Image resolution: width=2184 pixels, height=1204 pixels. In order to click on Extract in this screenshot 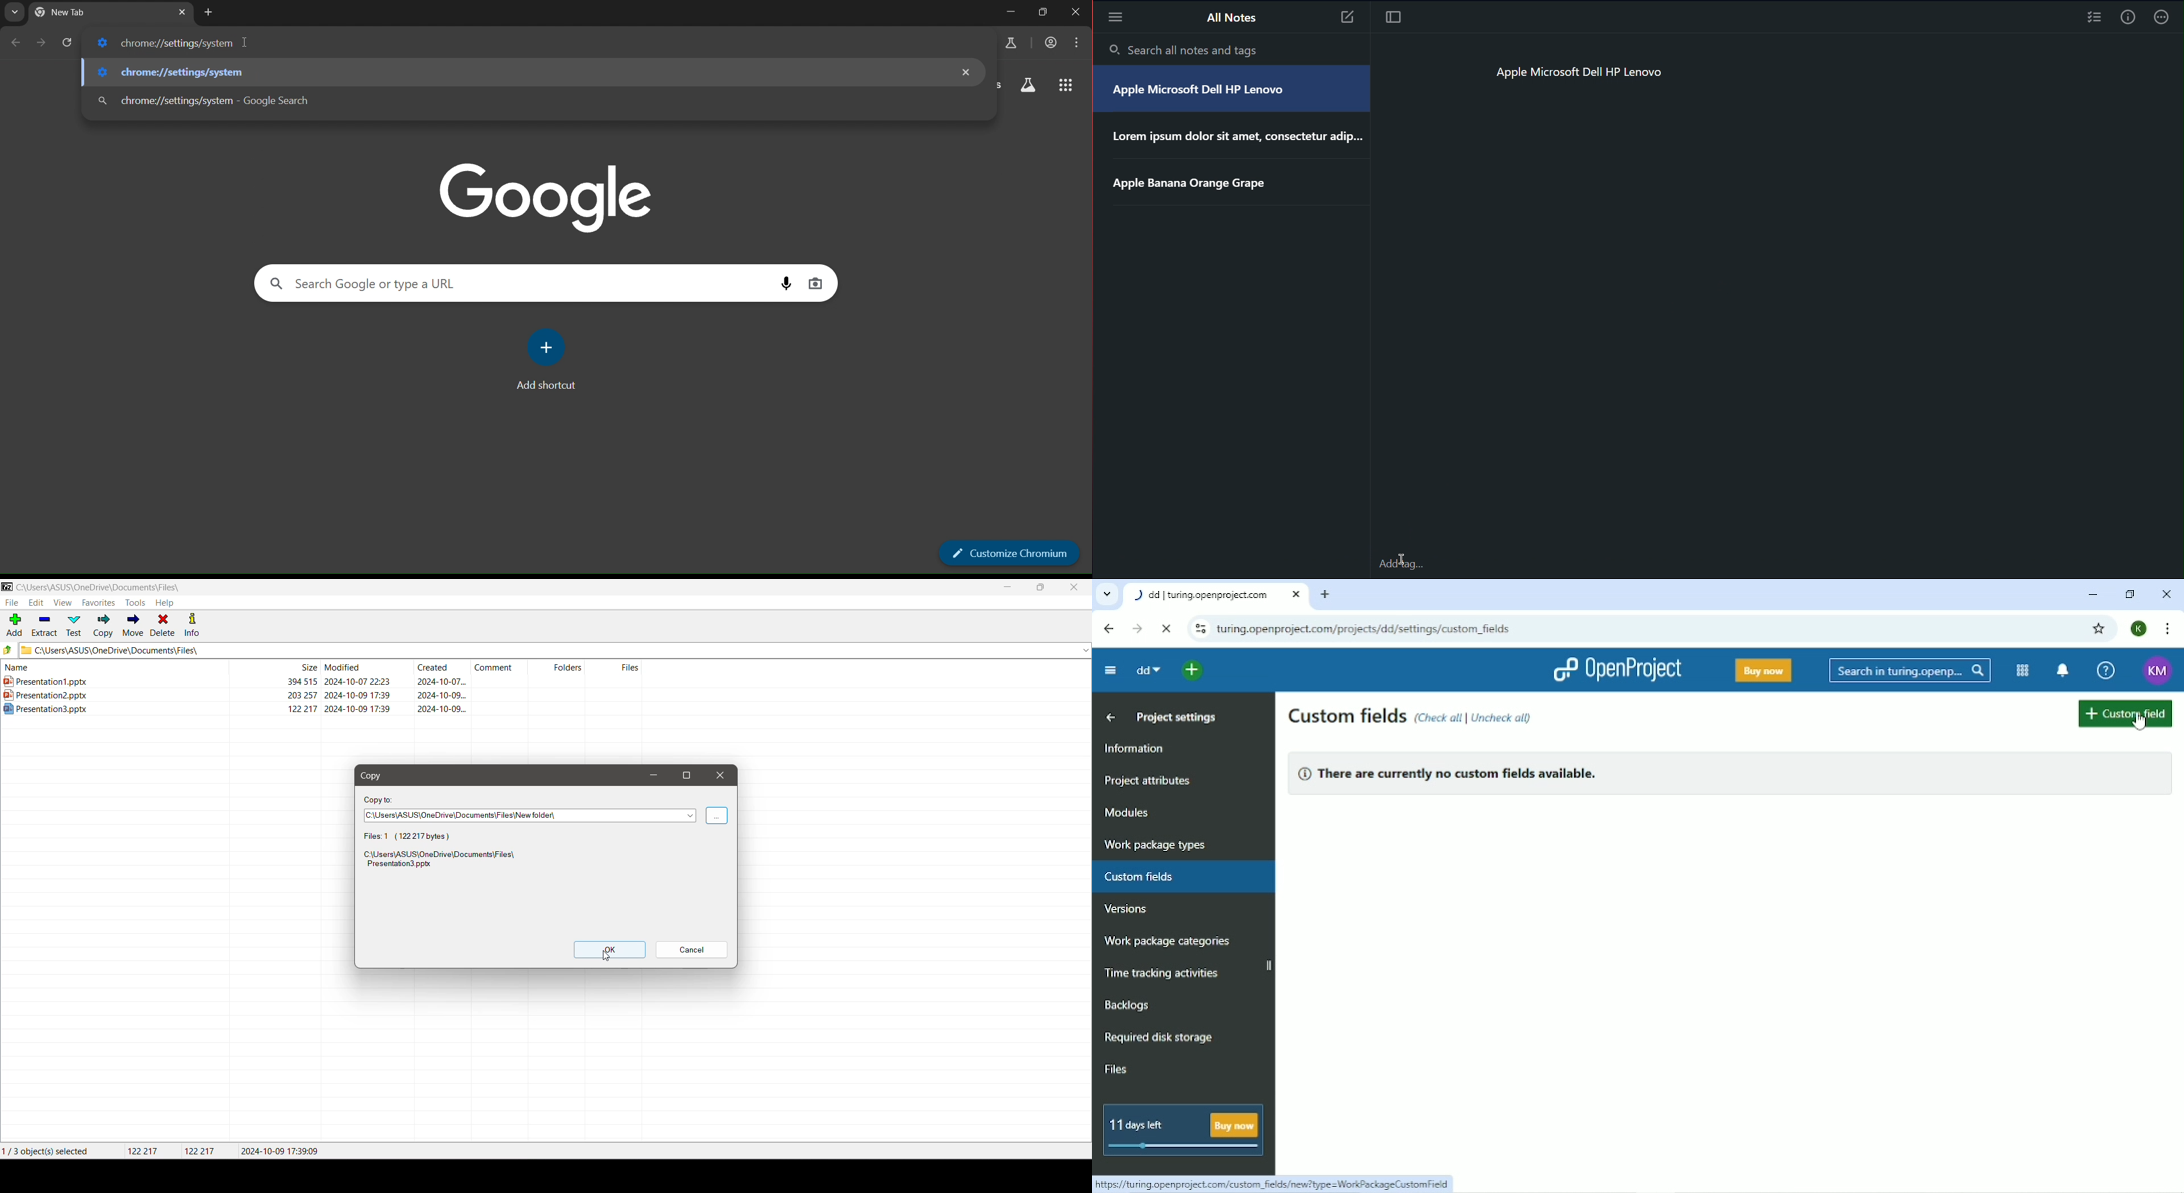, I will do `click(45, 626)`.